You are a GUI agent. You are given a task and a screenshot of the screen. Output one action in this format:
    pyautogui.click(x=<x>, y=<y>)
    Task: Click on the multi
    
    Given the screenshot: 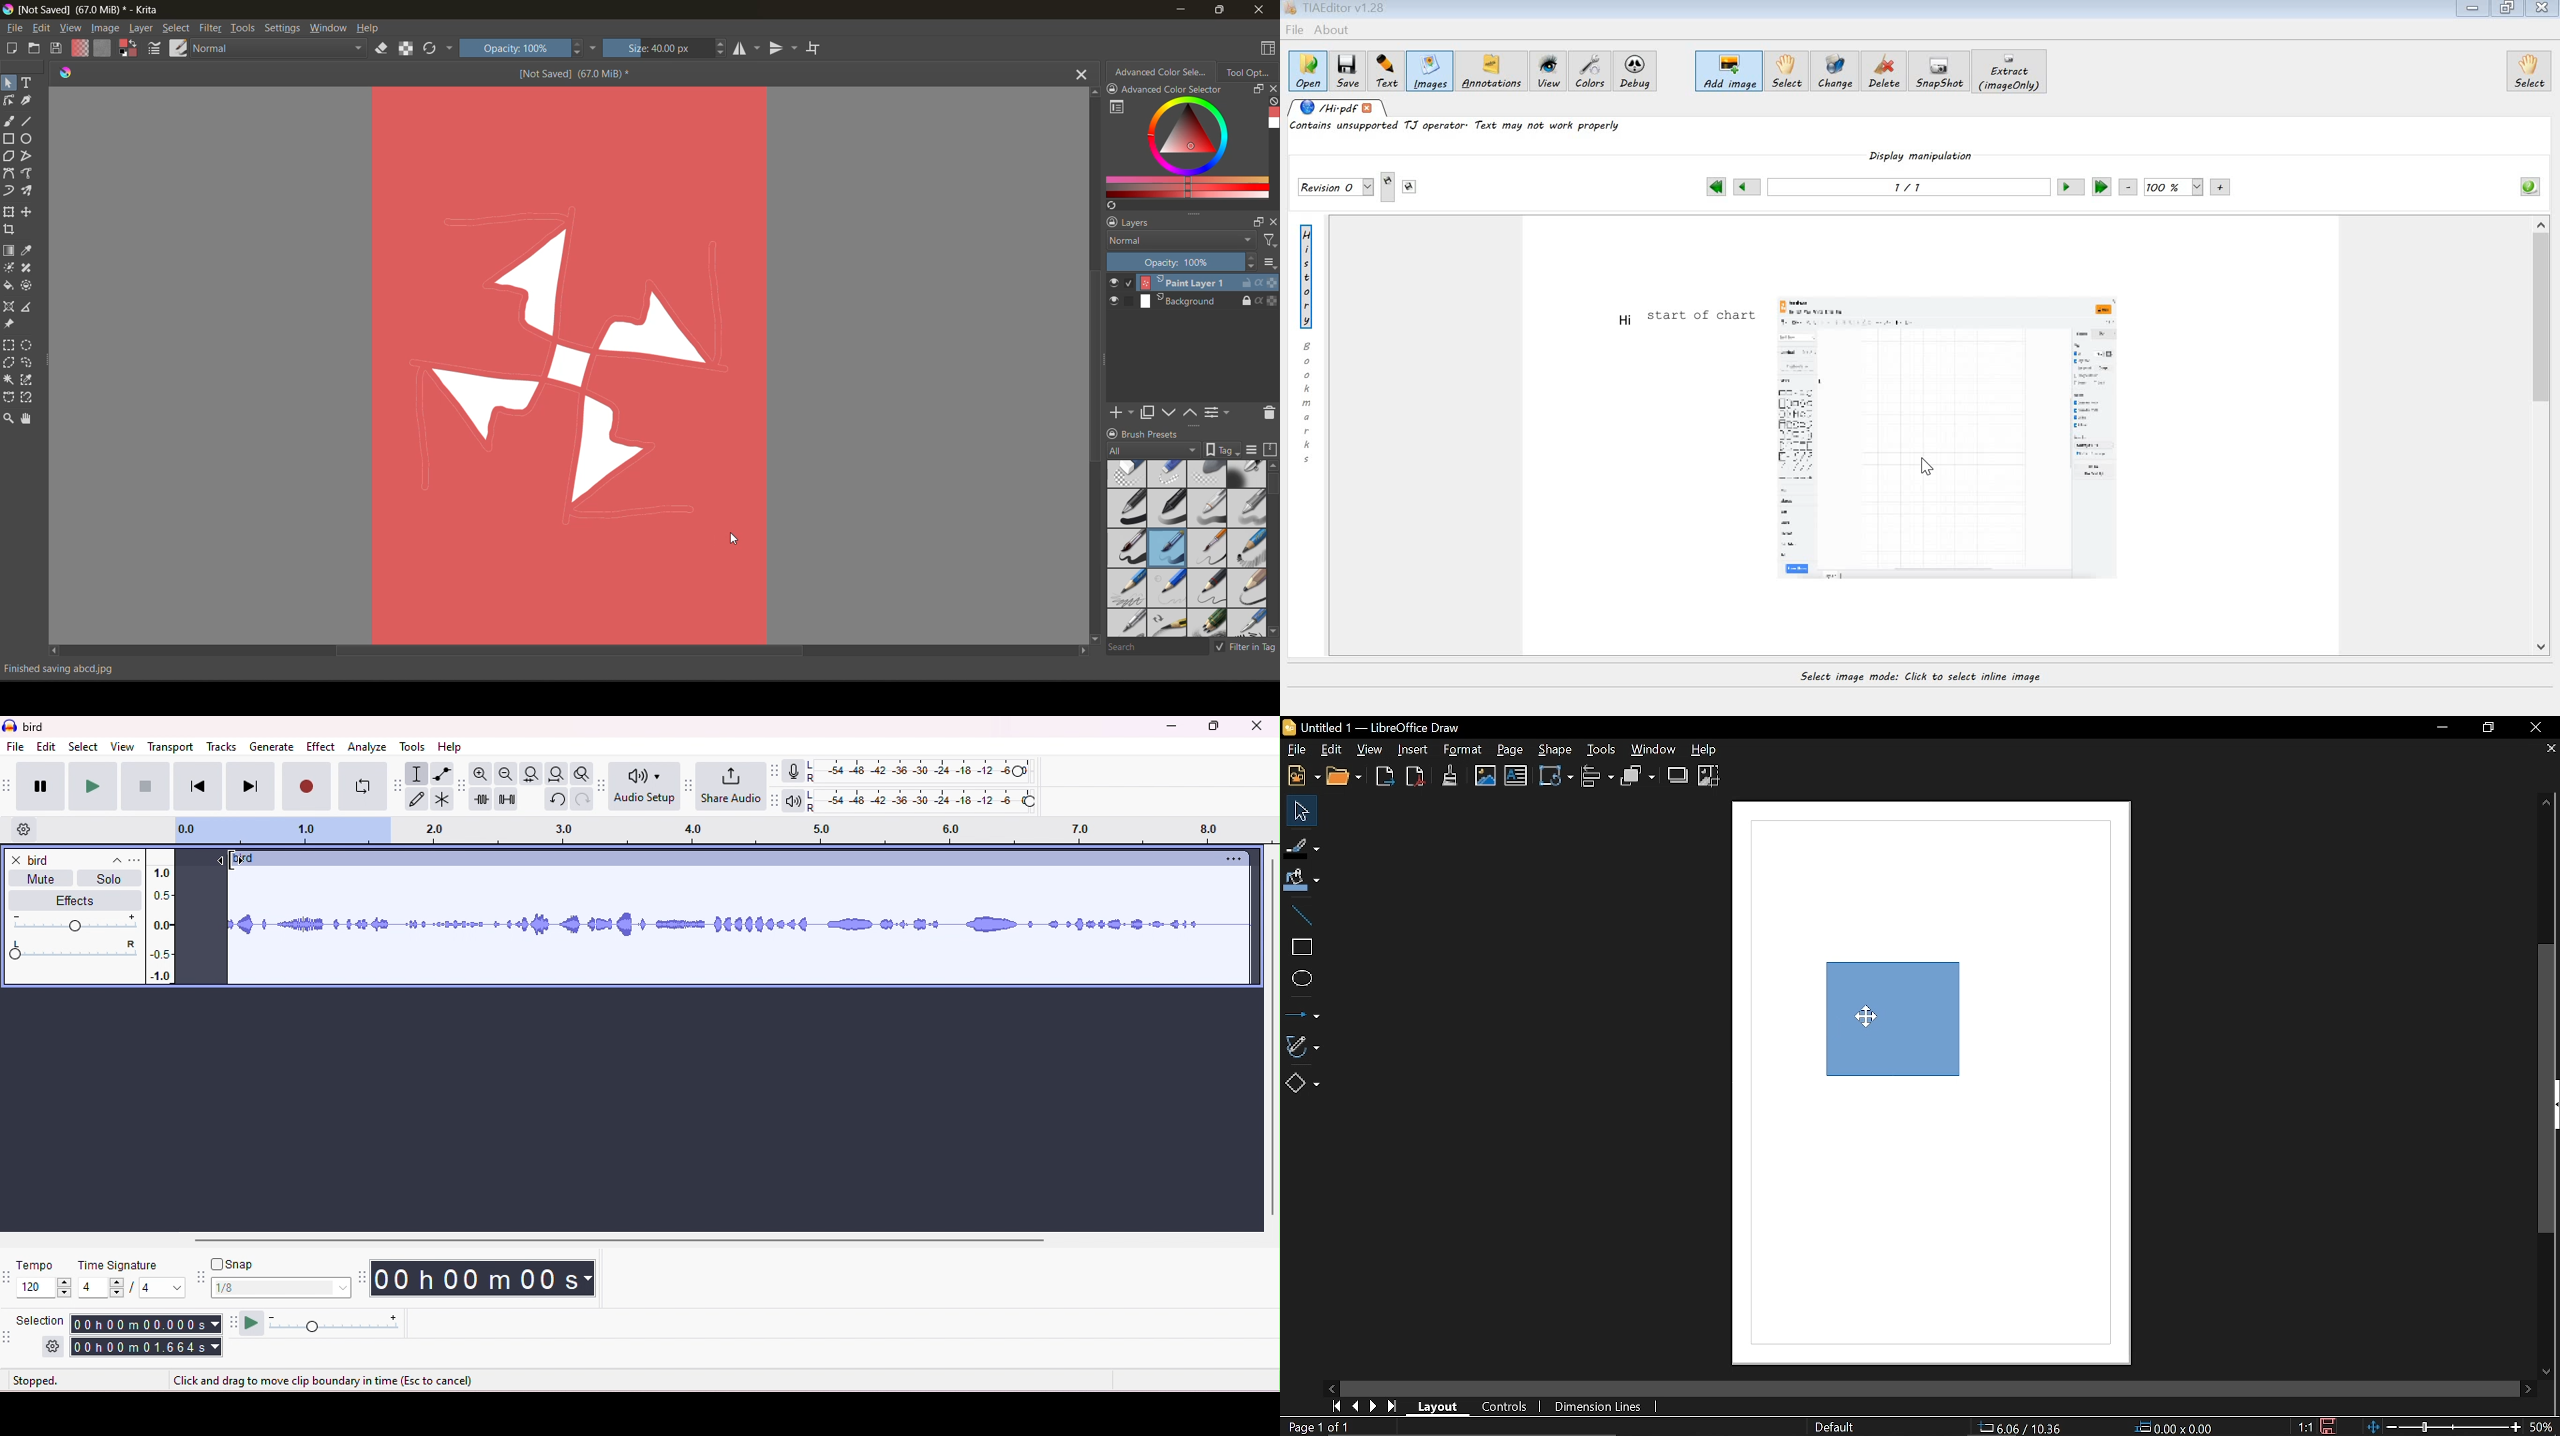 What is the action you would take?
    pyautogui.click(x=440, y=799)
    